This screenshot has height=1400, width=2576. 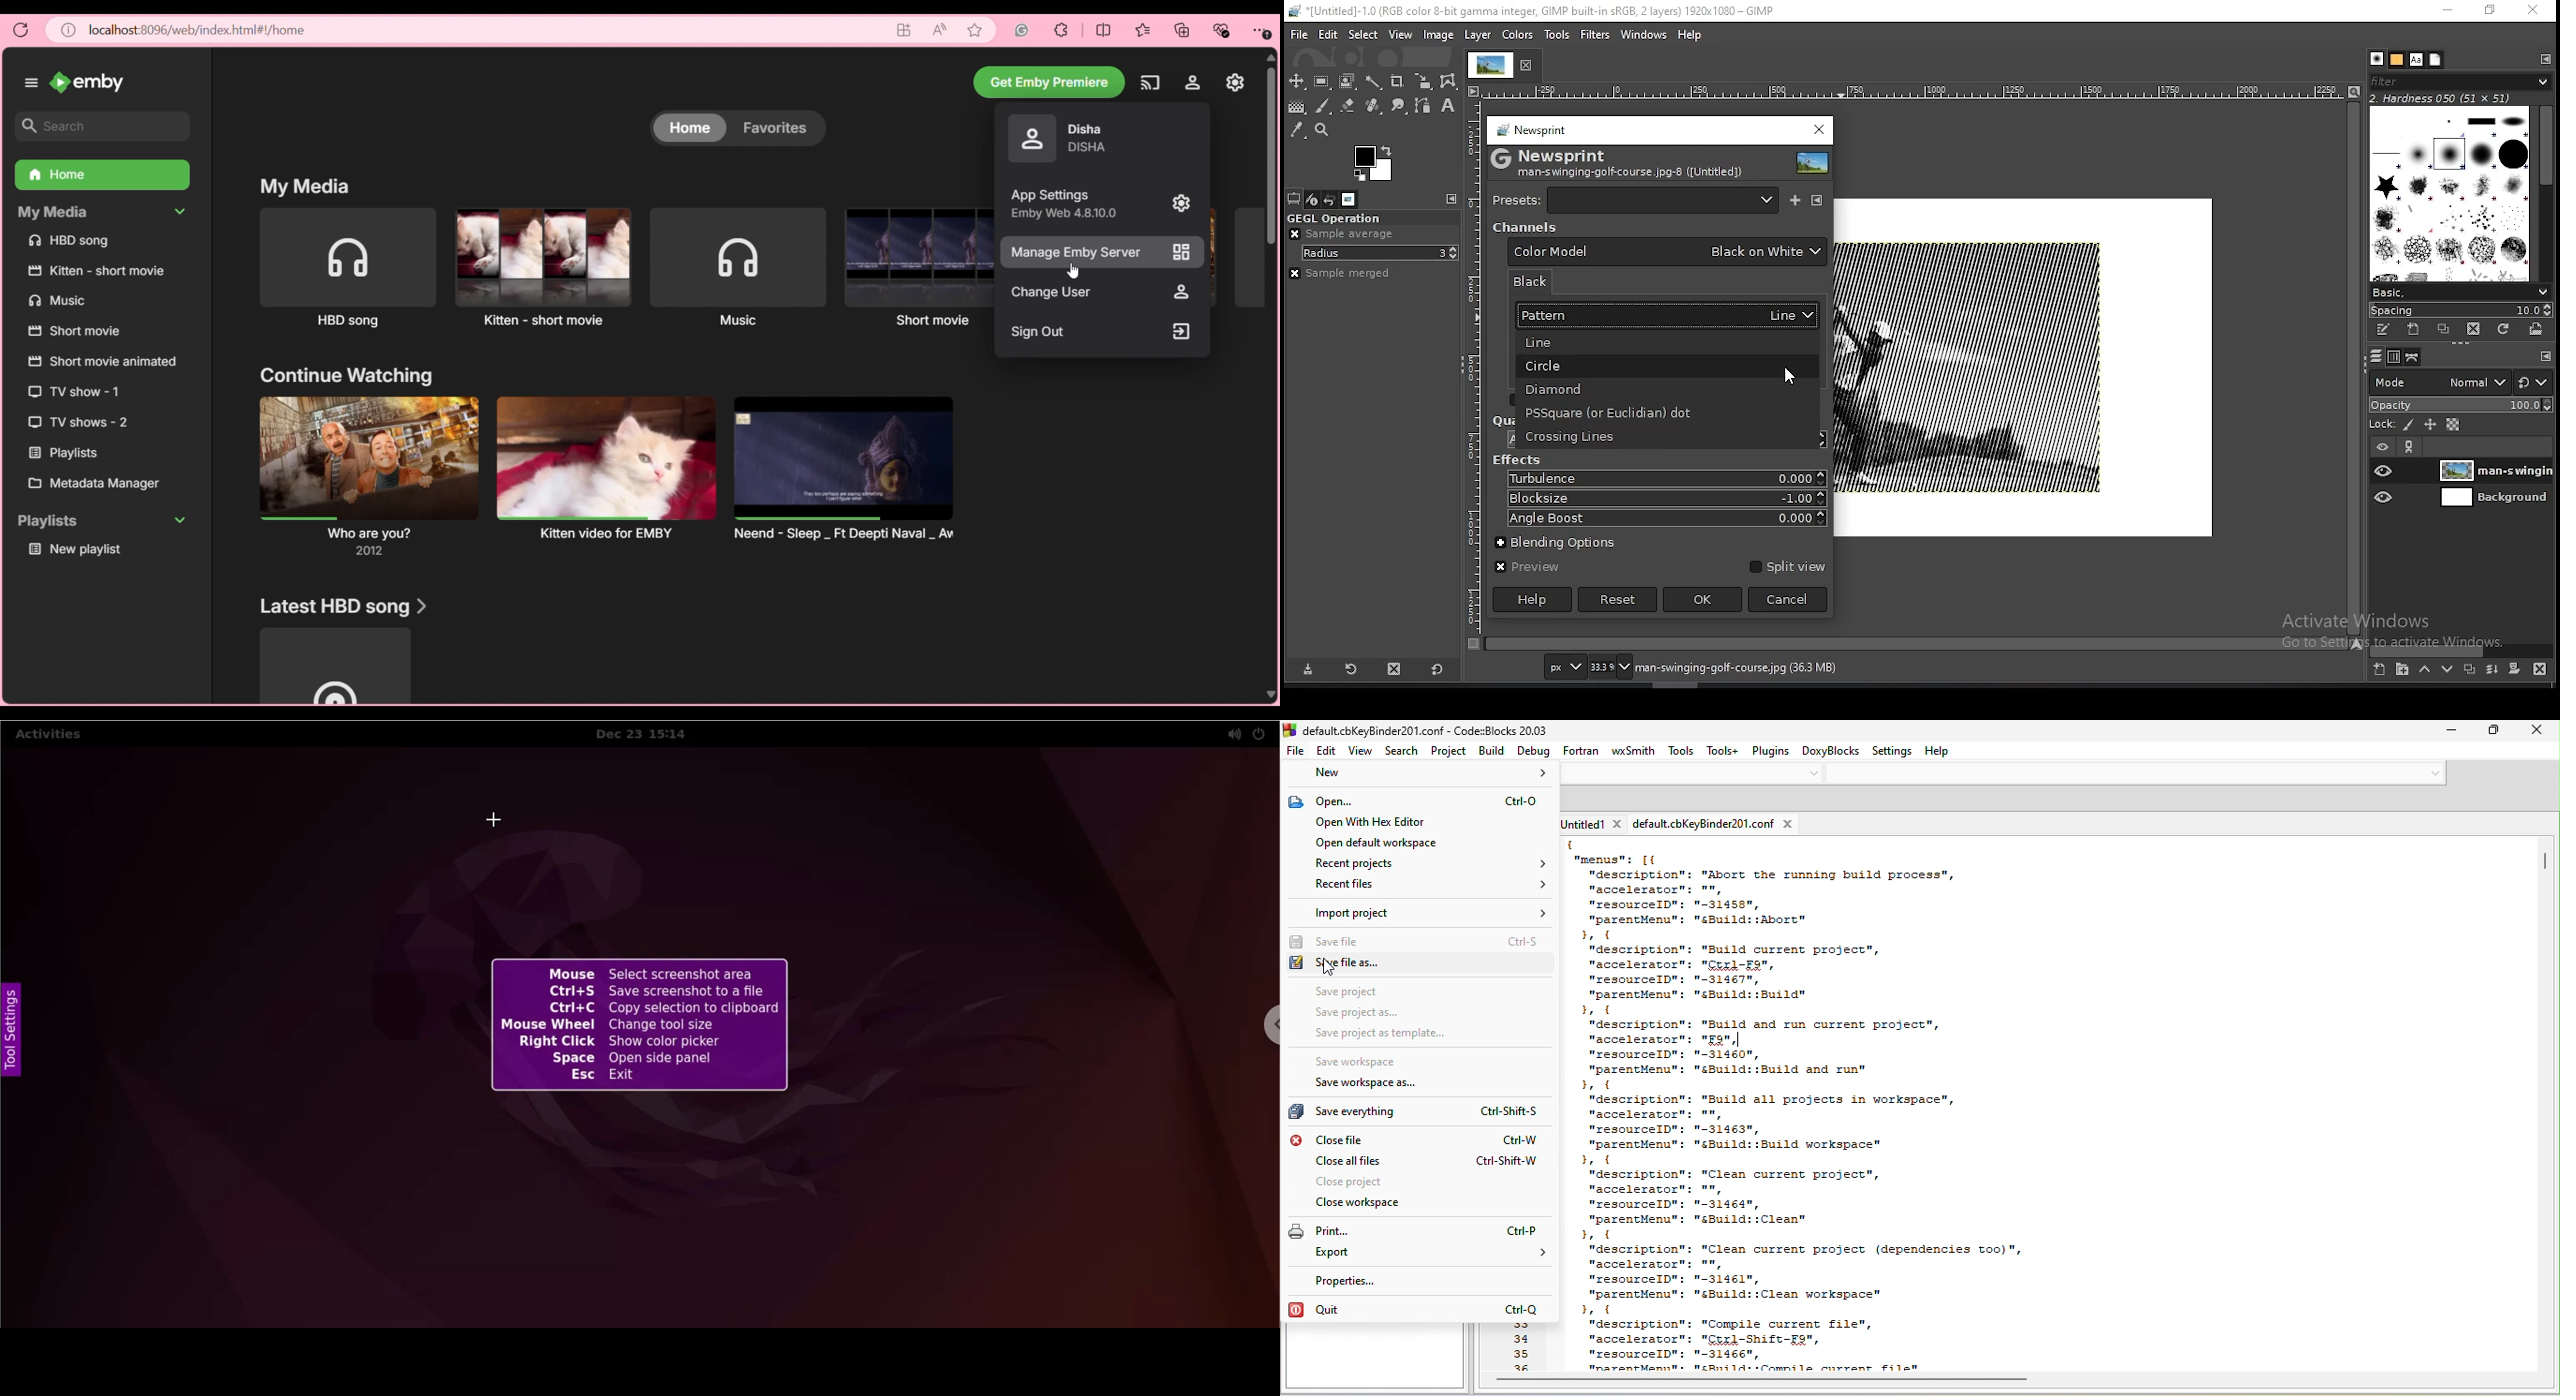 I want to click on move tool, so click(x=1296, y=81).